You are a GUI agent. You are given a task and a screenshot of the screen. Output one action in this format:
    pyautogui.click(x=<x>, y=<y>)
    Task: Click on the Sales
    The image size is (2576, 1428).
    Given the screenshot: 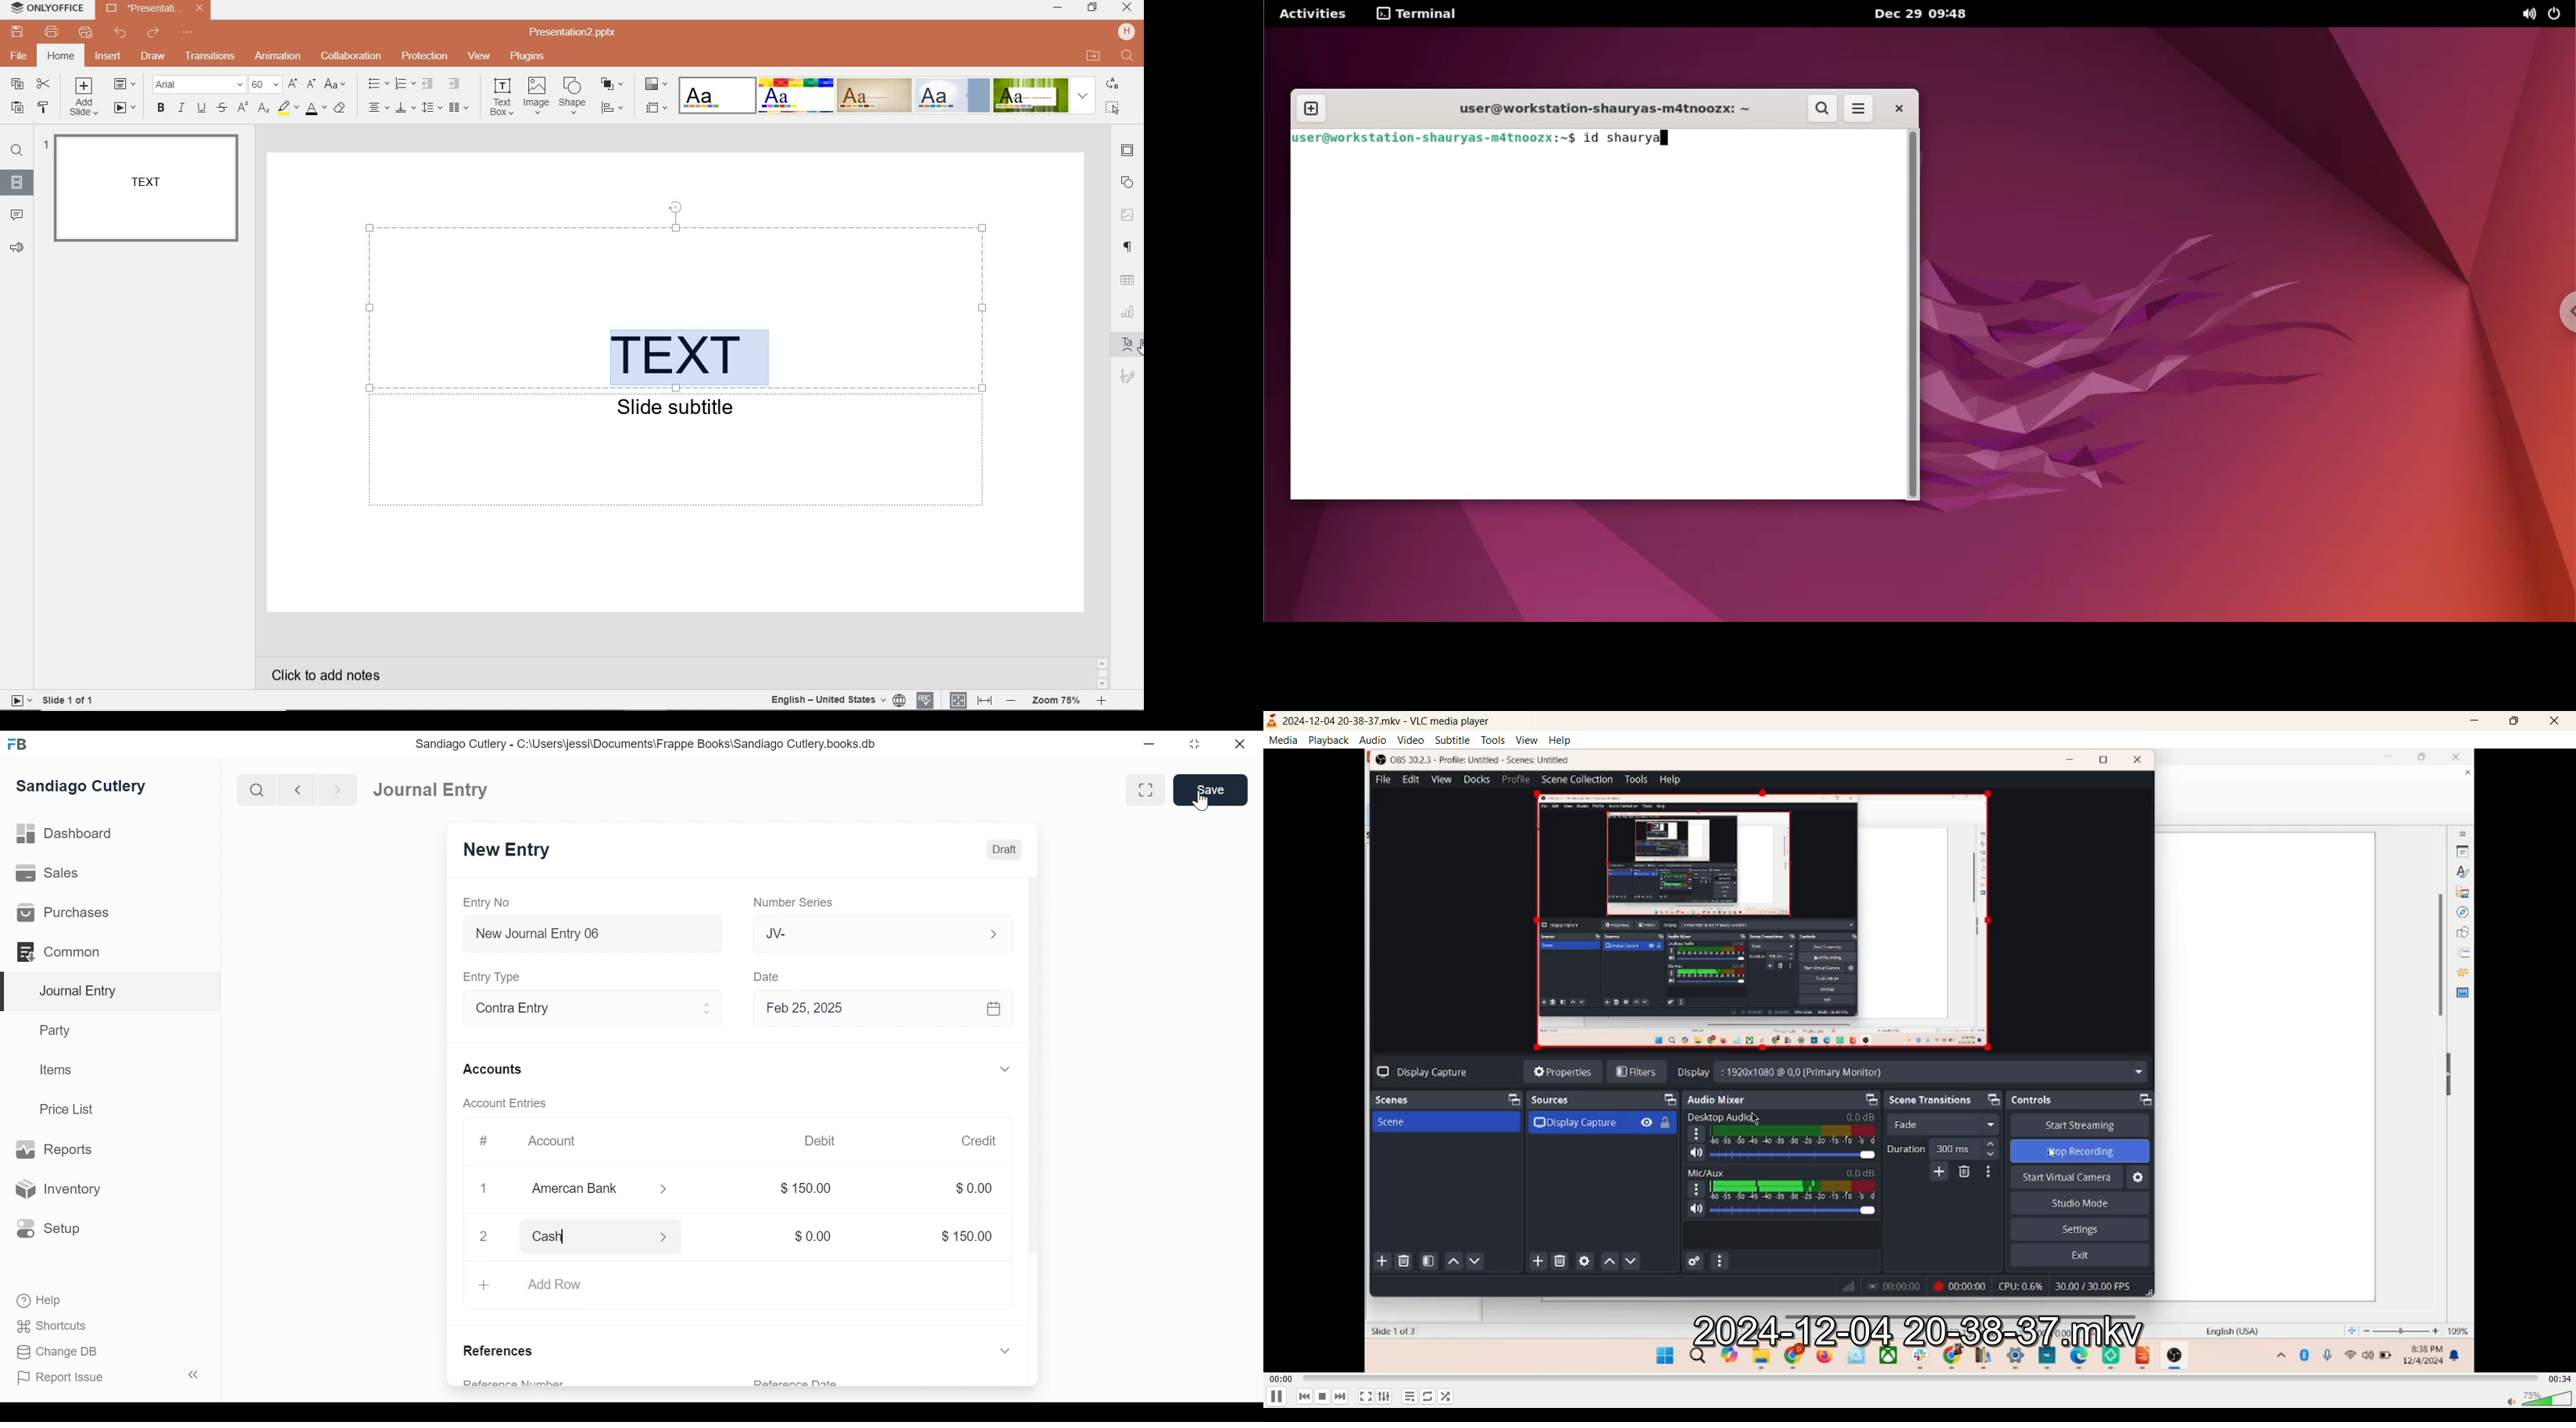 What is the action you would take?
    pyautogui.click(x=52, y=874)
    